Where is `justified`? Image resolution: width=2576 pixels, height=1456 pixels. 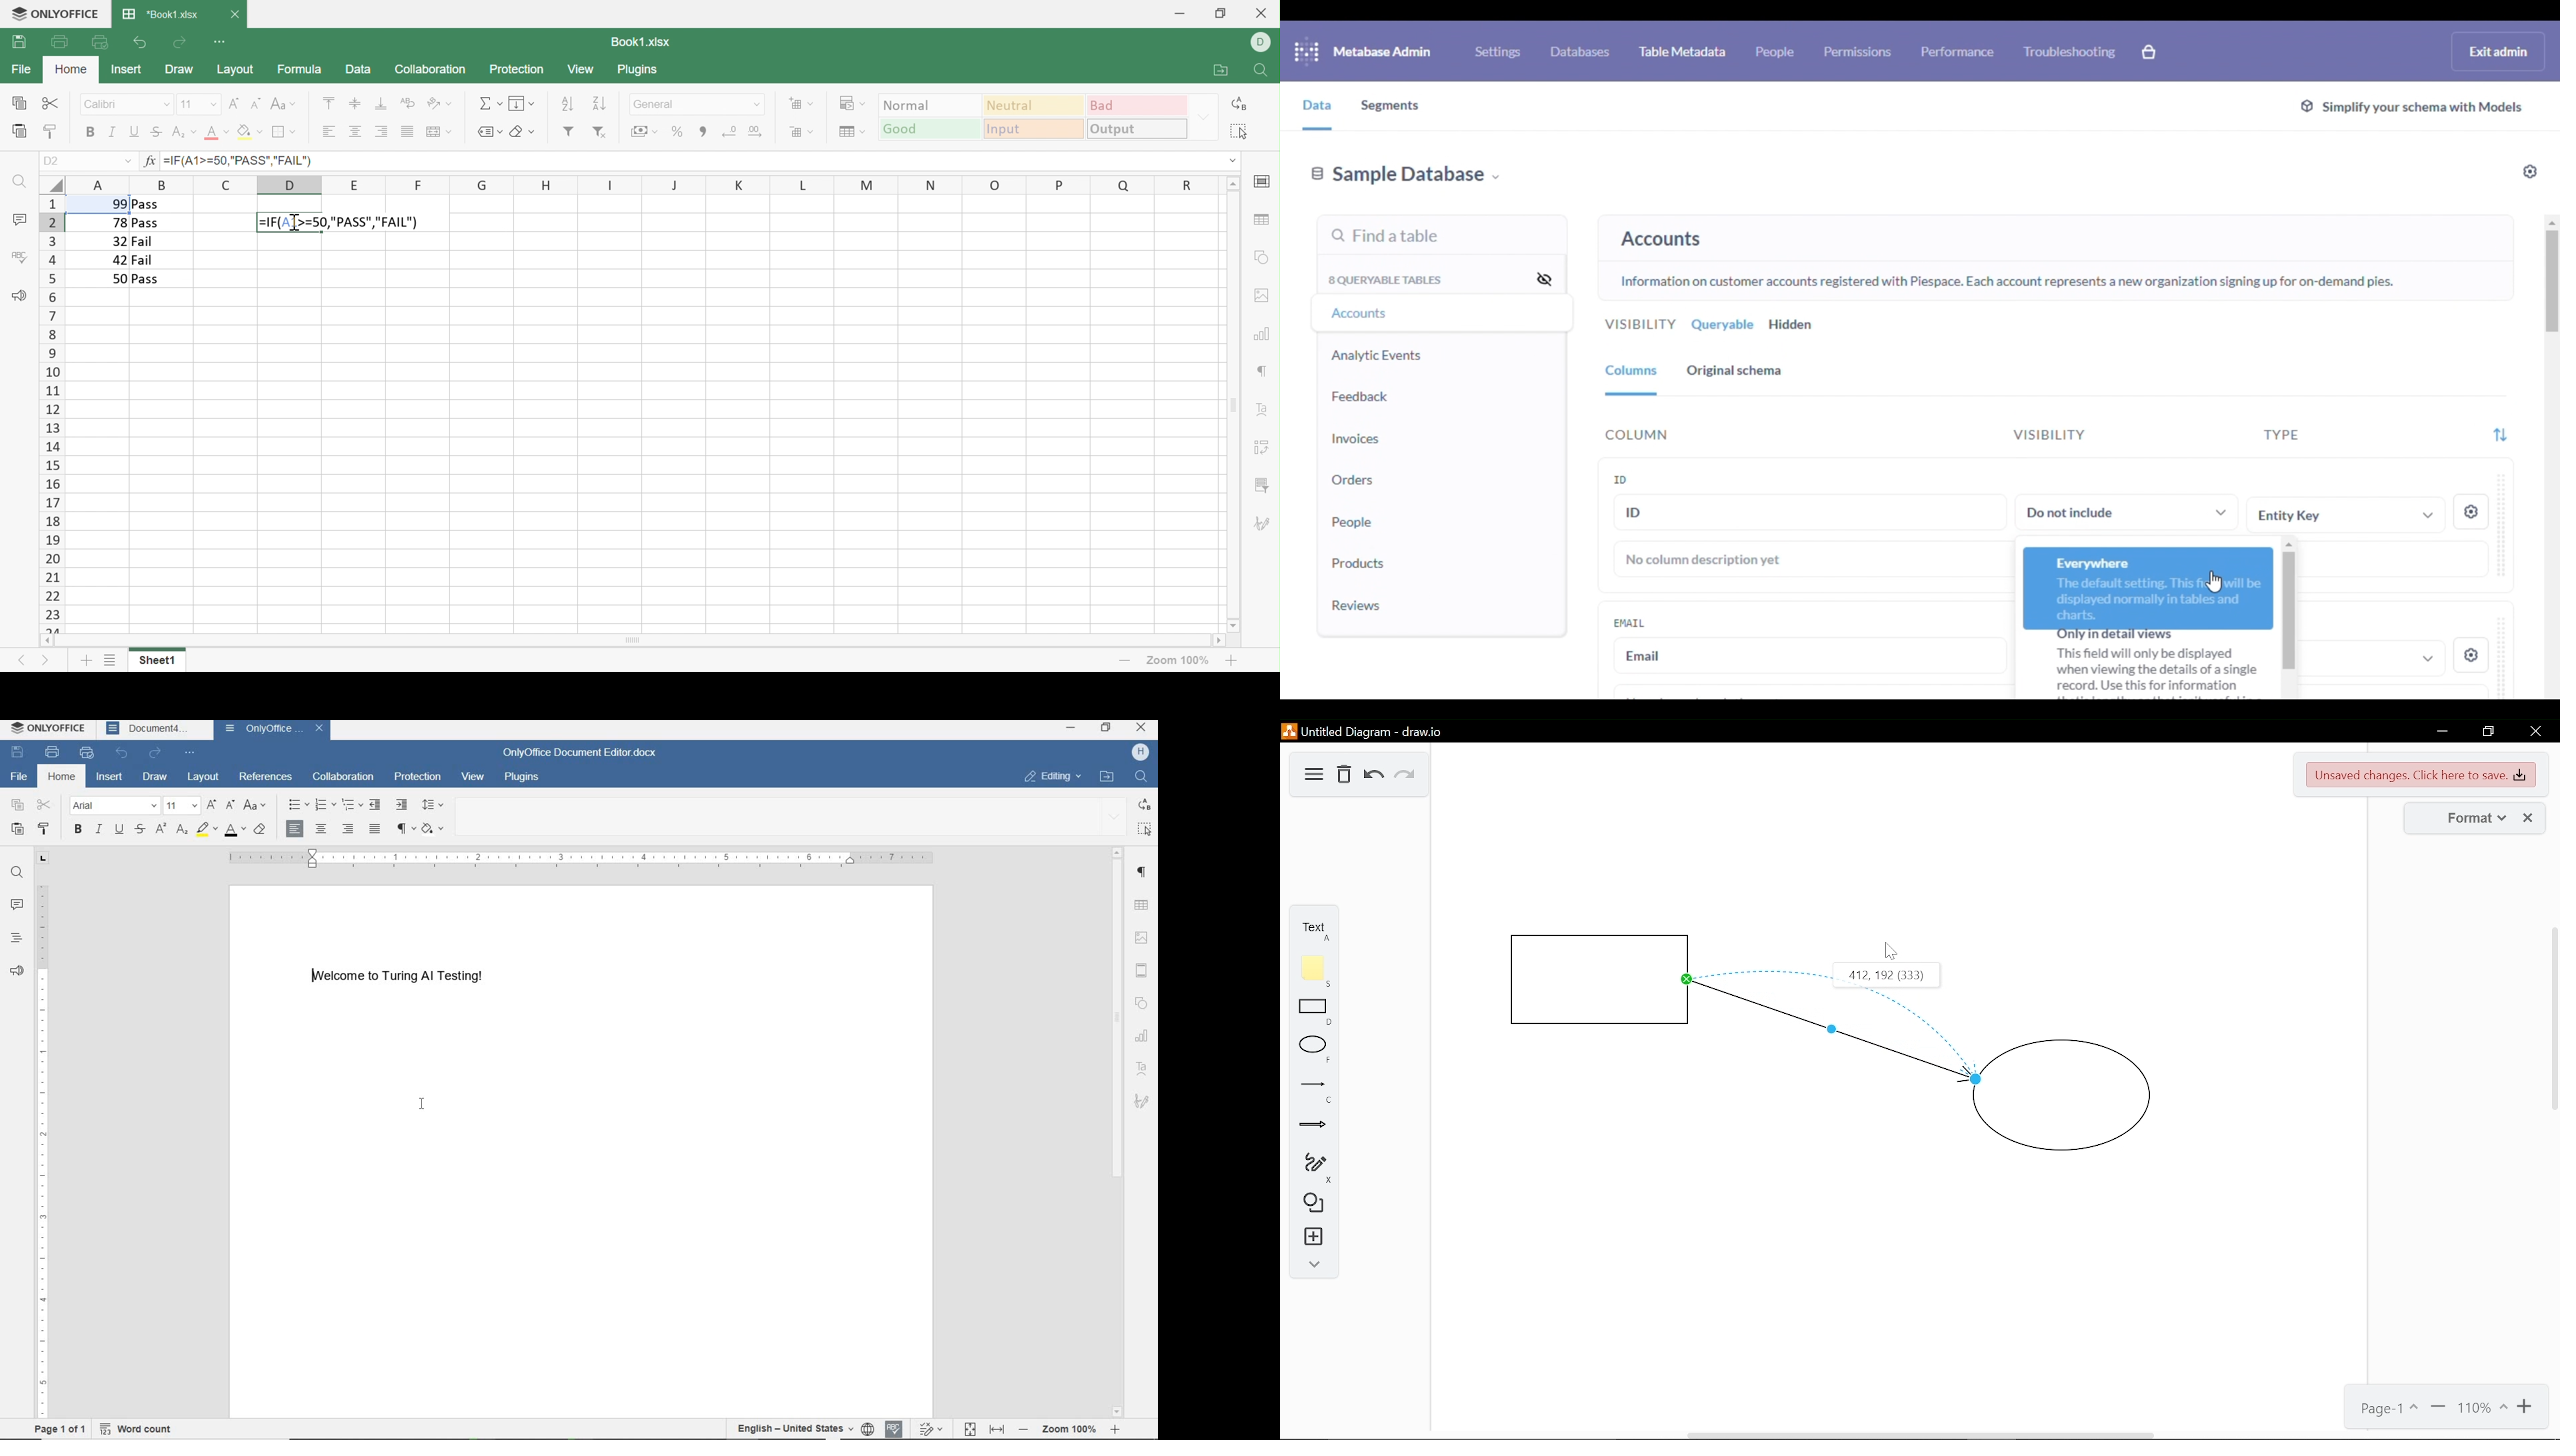 justified is located at coordinates (377, 828).